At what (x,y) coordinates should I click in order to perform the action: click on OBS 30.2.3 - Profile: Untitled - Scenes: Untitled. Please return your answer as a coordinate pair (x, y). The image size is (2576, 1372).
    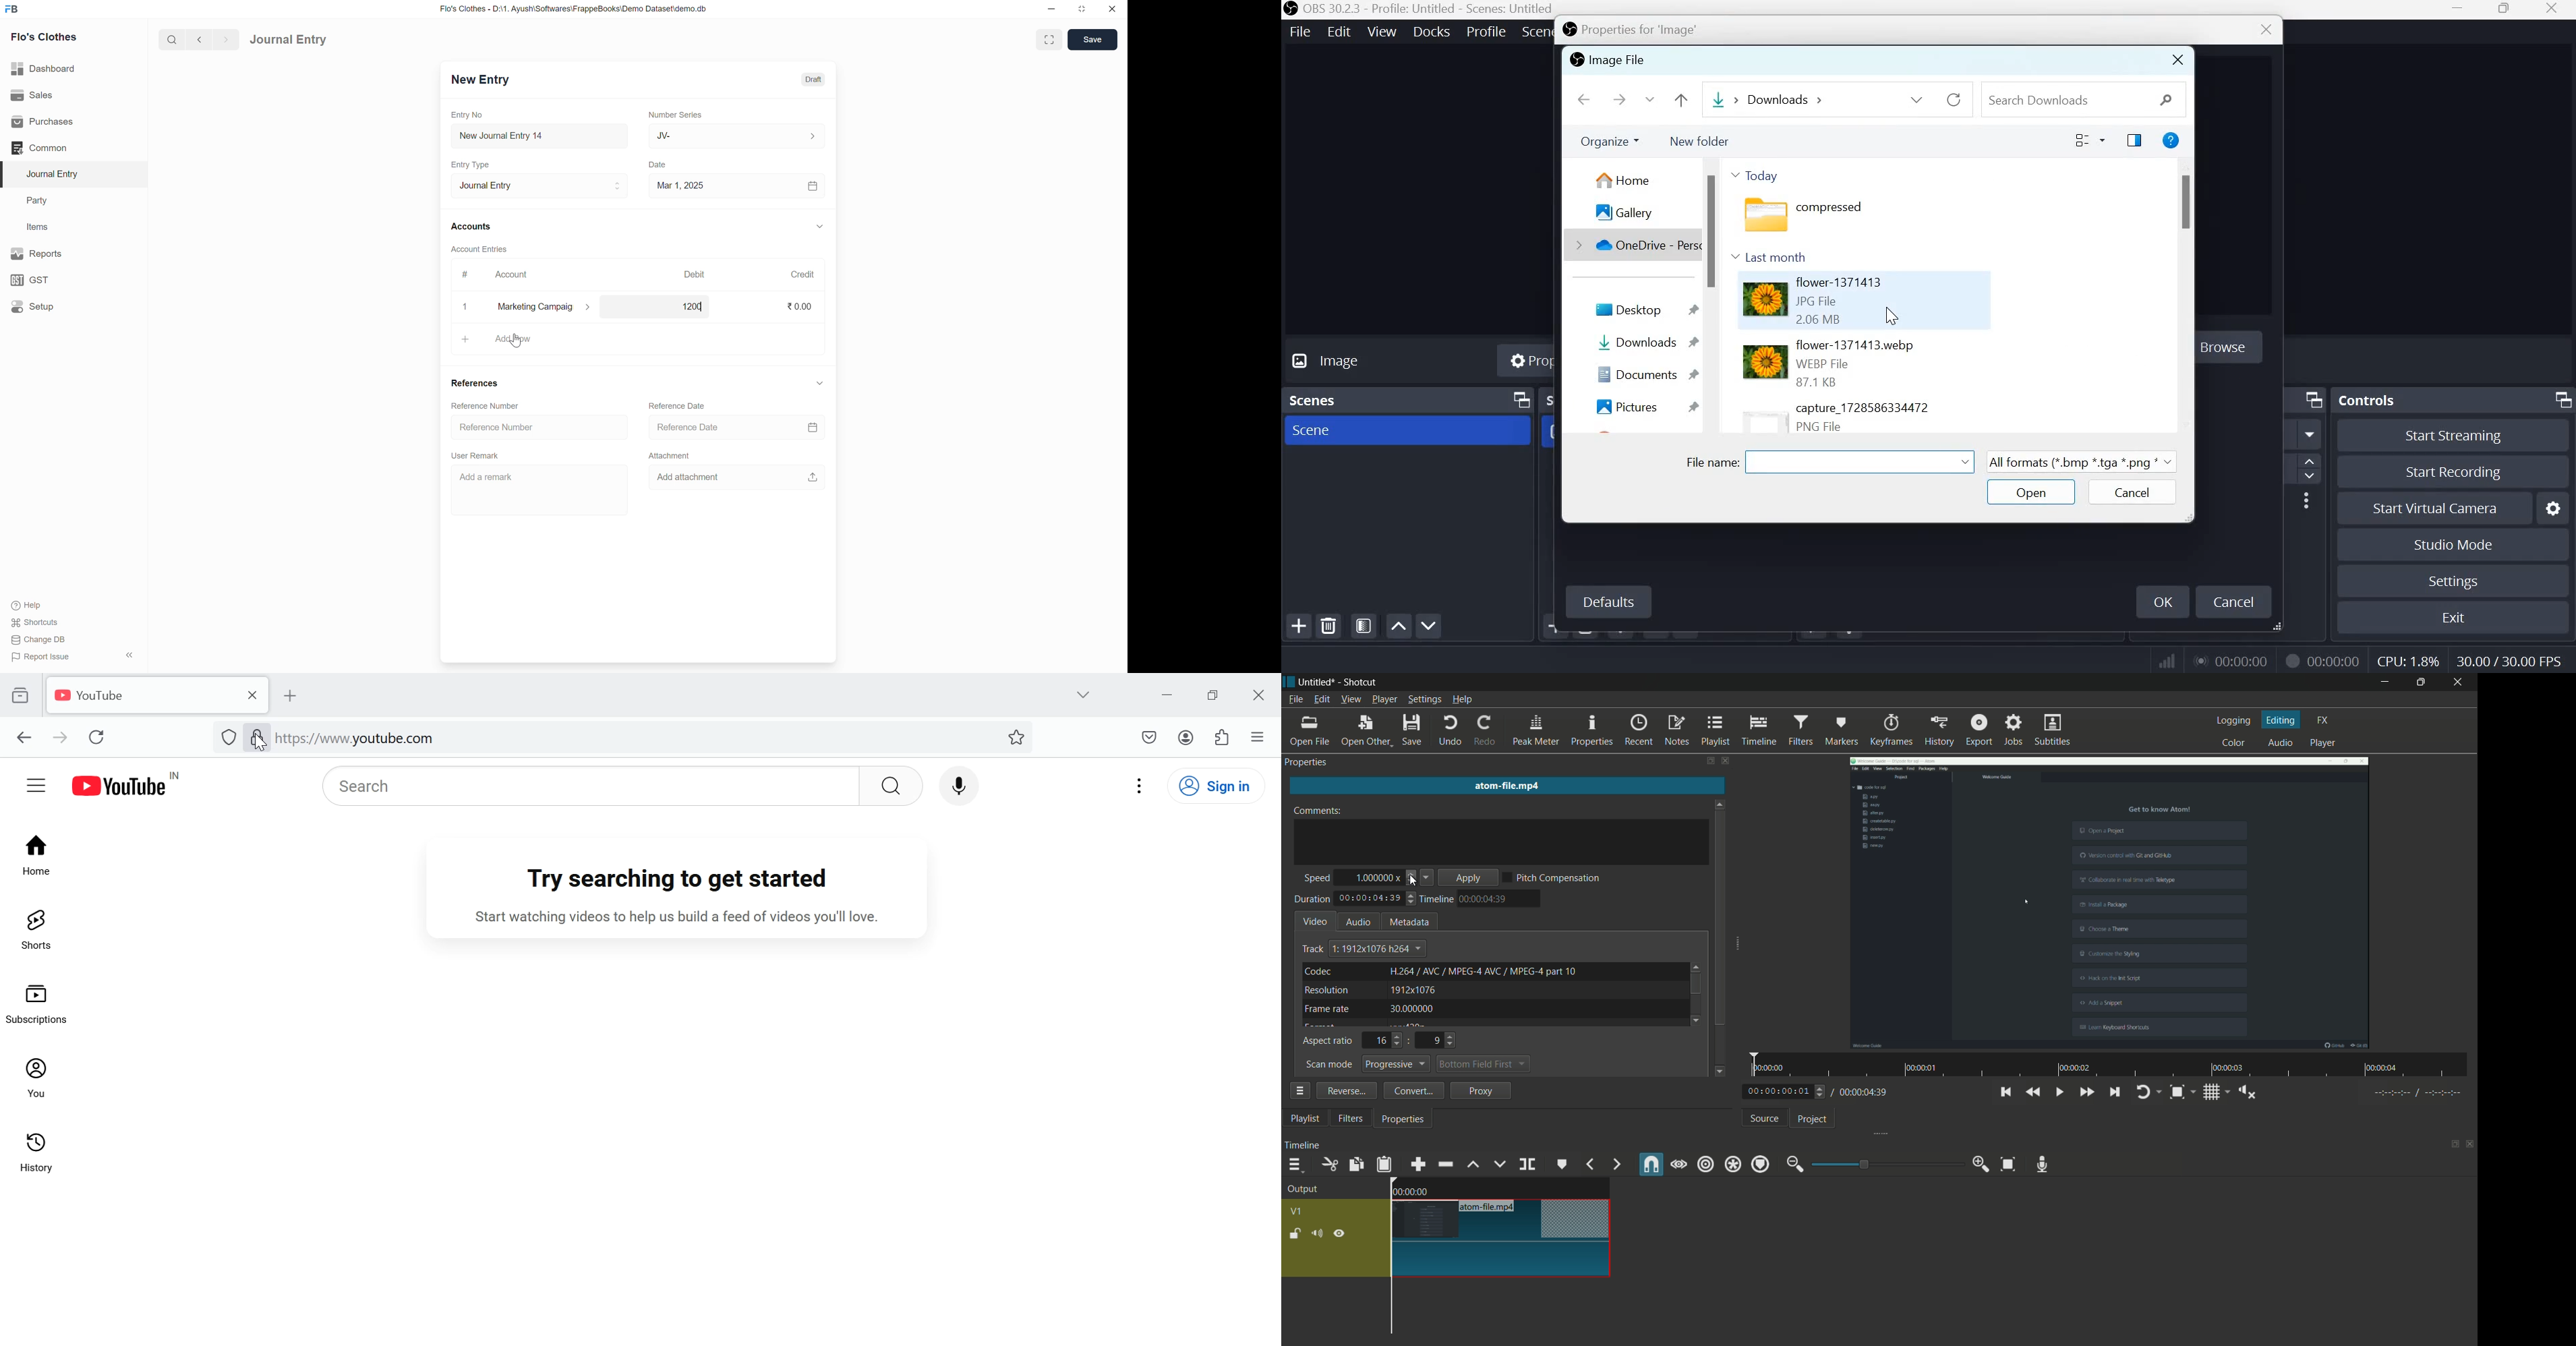
    Looking at the image, I should click on (1418, 9).